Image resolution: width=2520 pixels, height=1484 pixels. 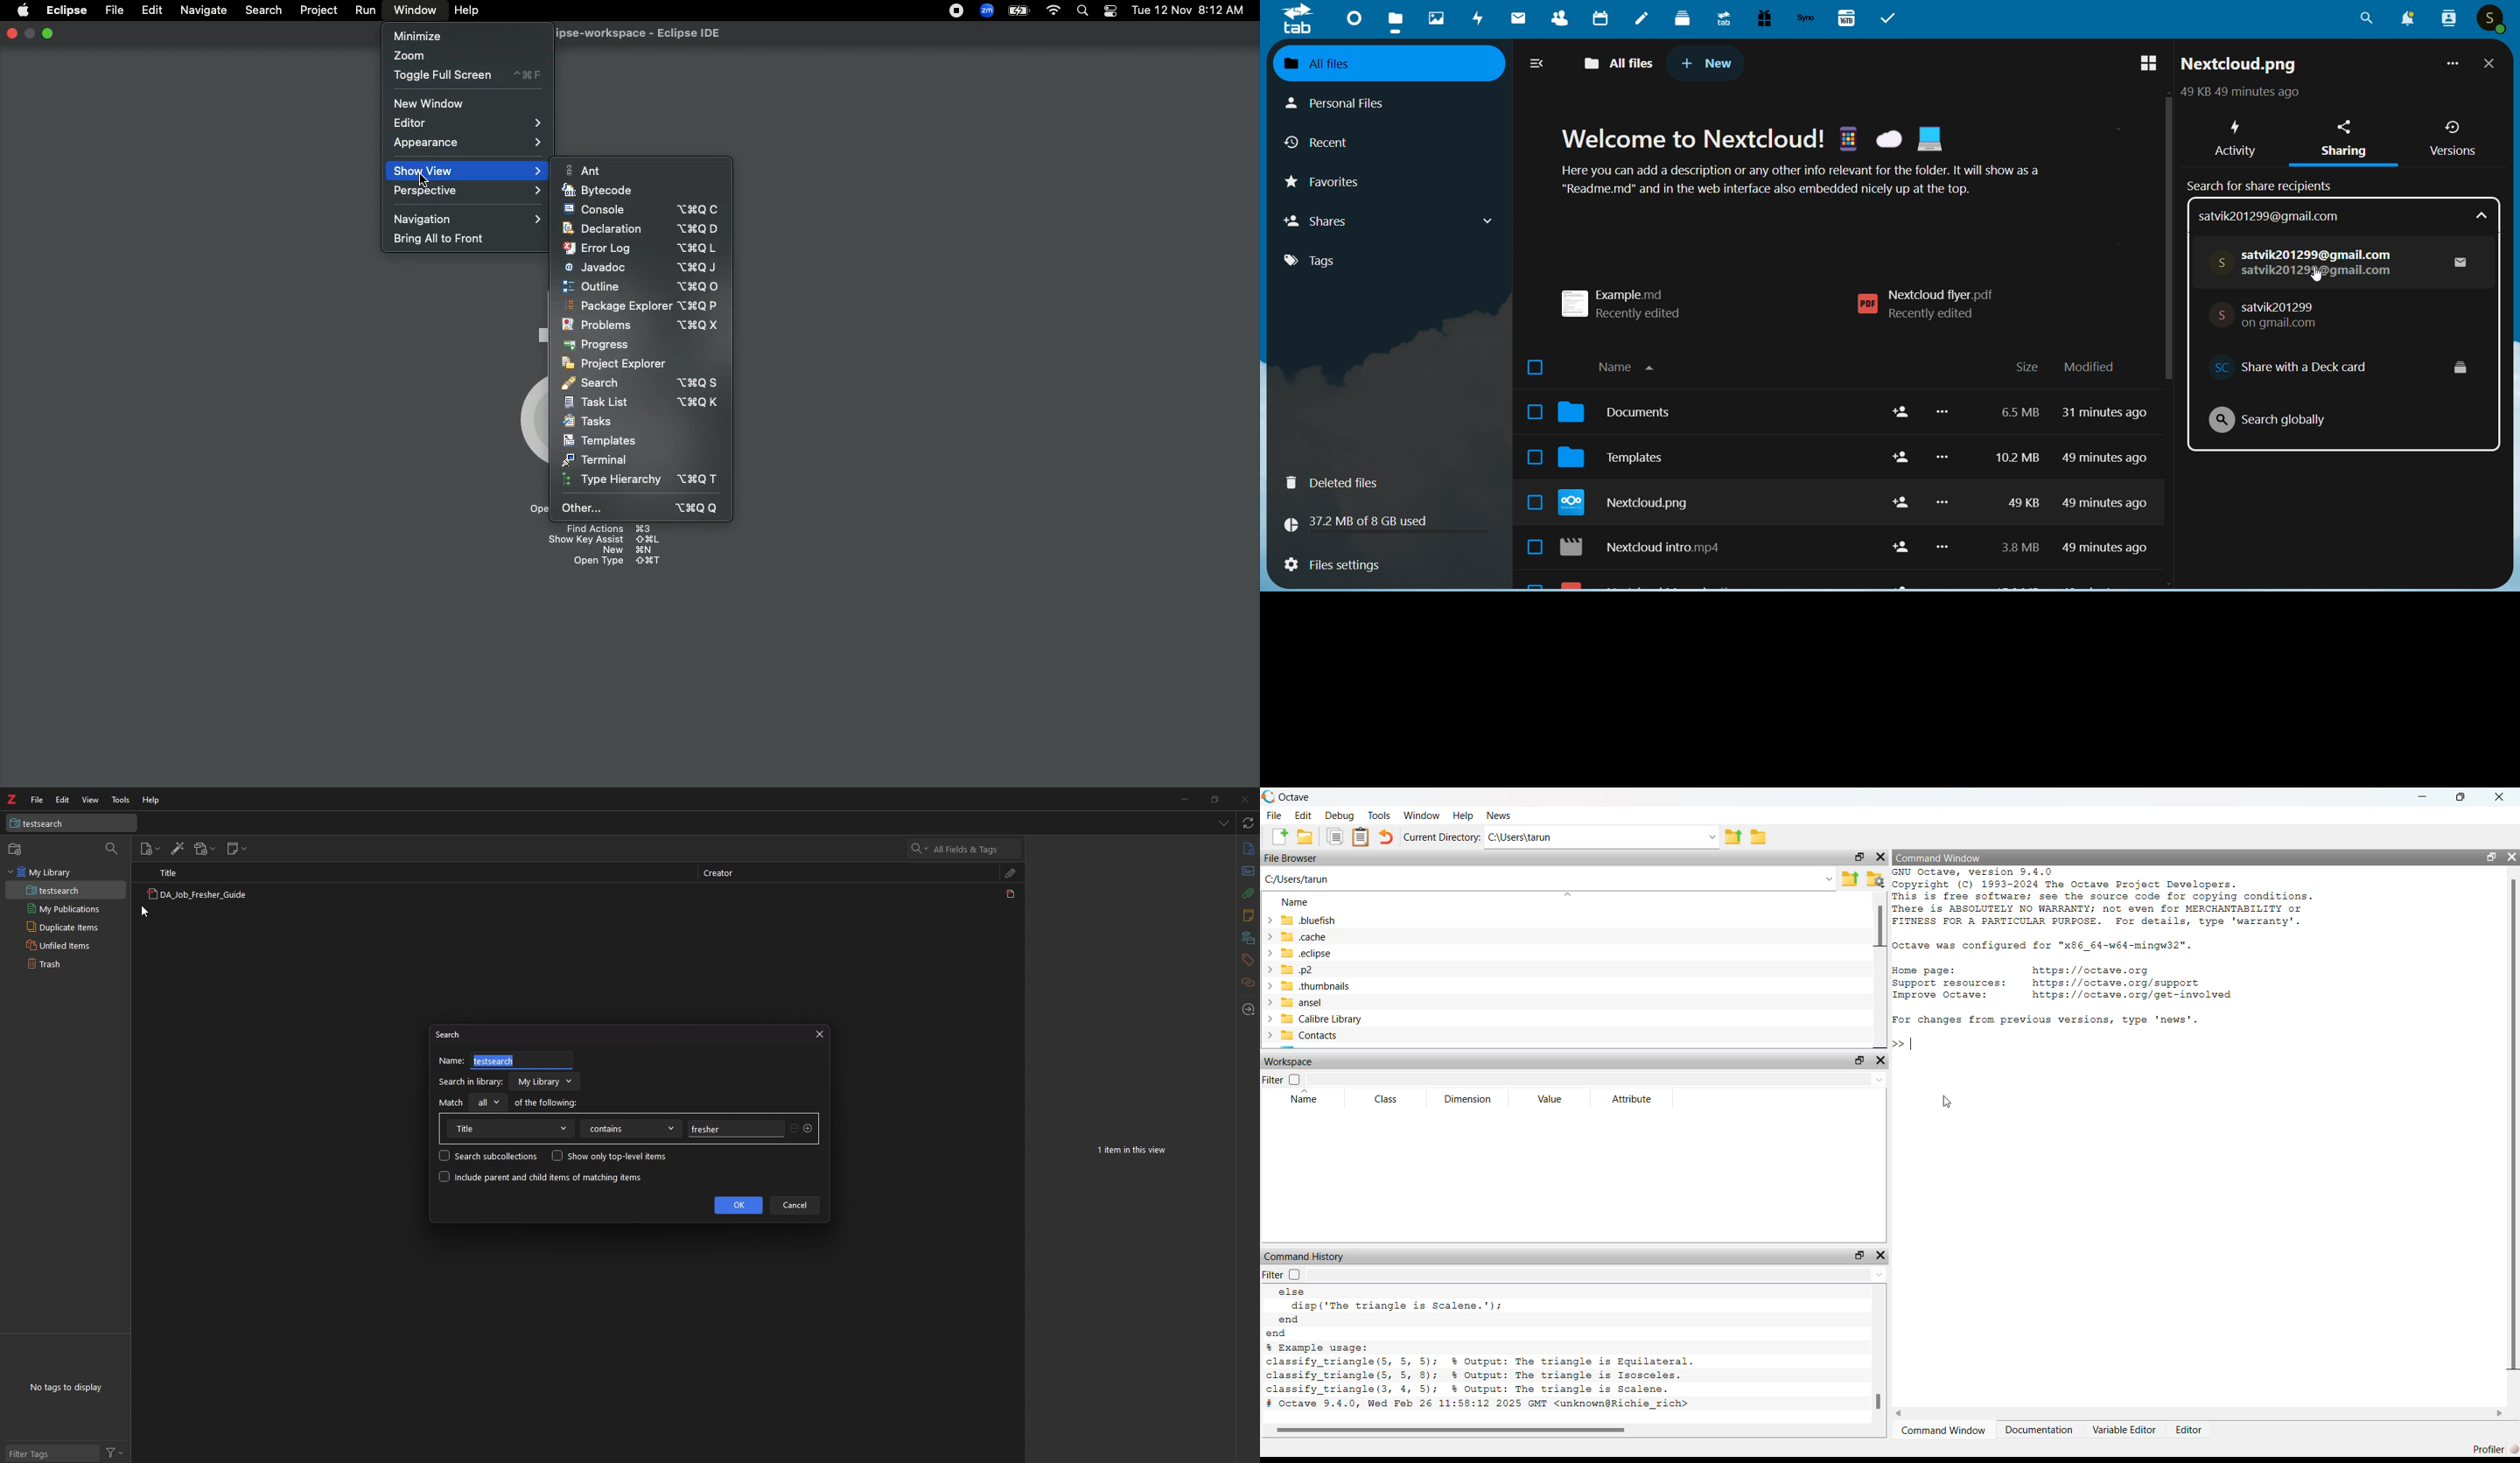 What do you see at coordinates (510, 1129) in the screenshot?
I see `title` at bounding box center [510, 1129].